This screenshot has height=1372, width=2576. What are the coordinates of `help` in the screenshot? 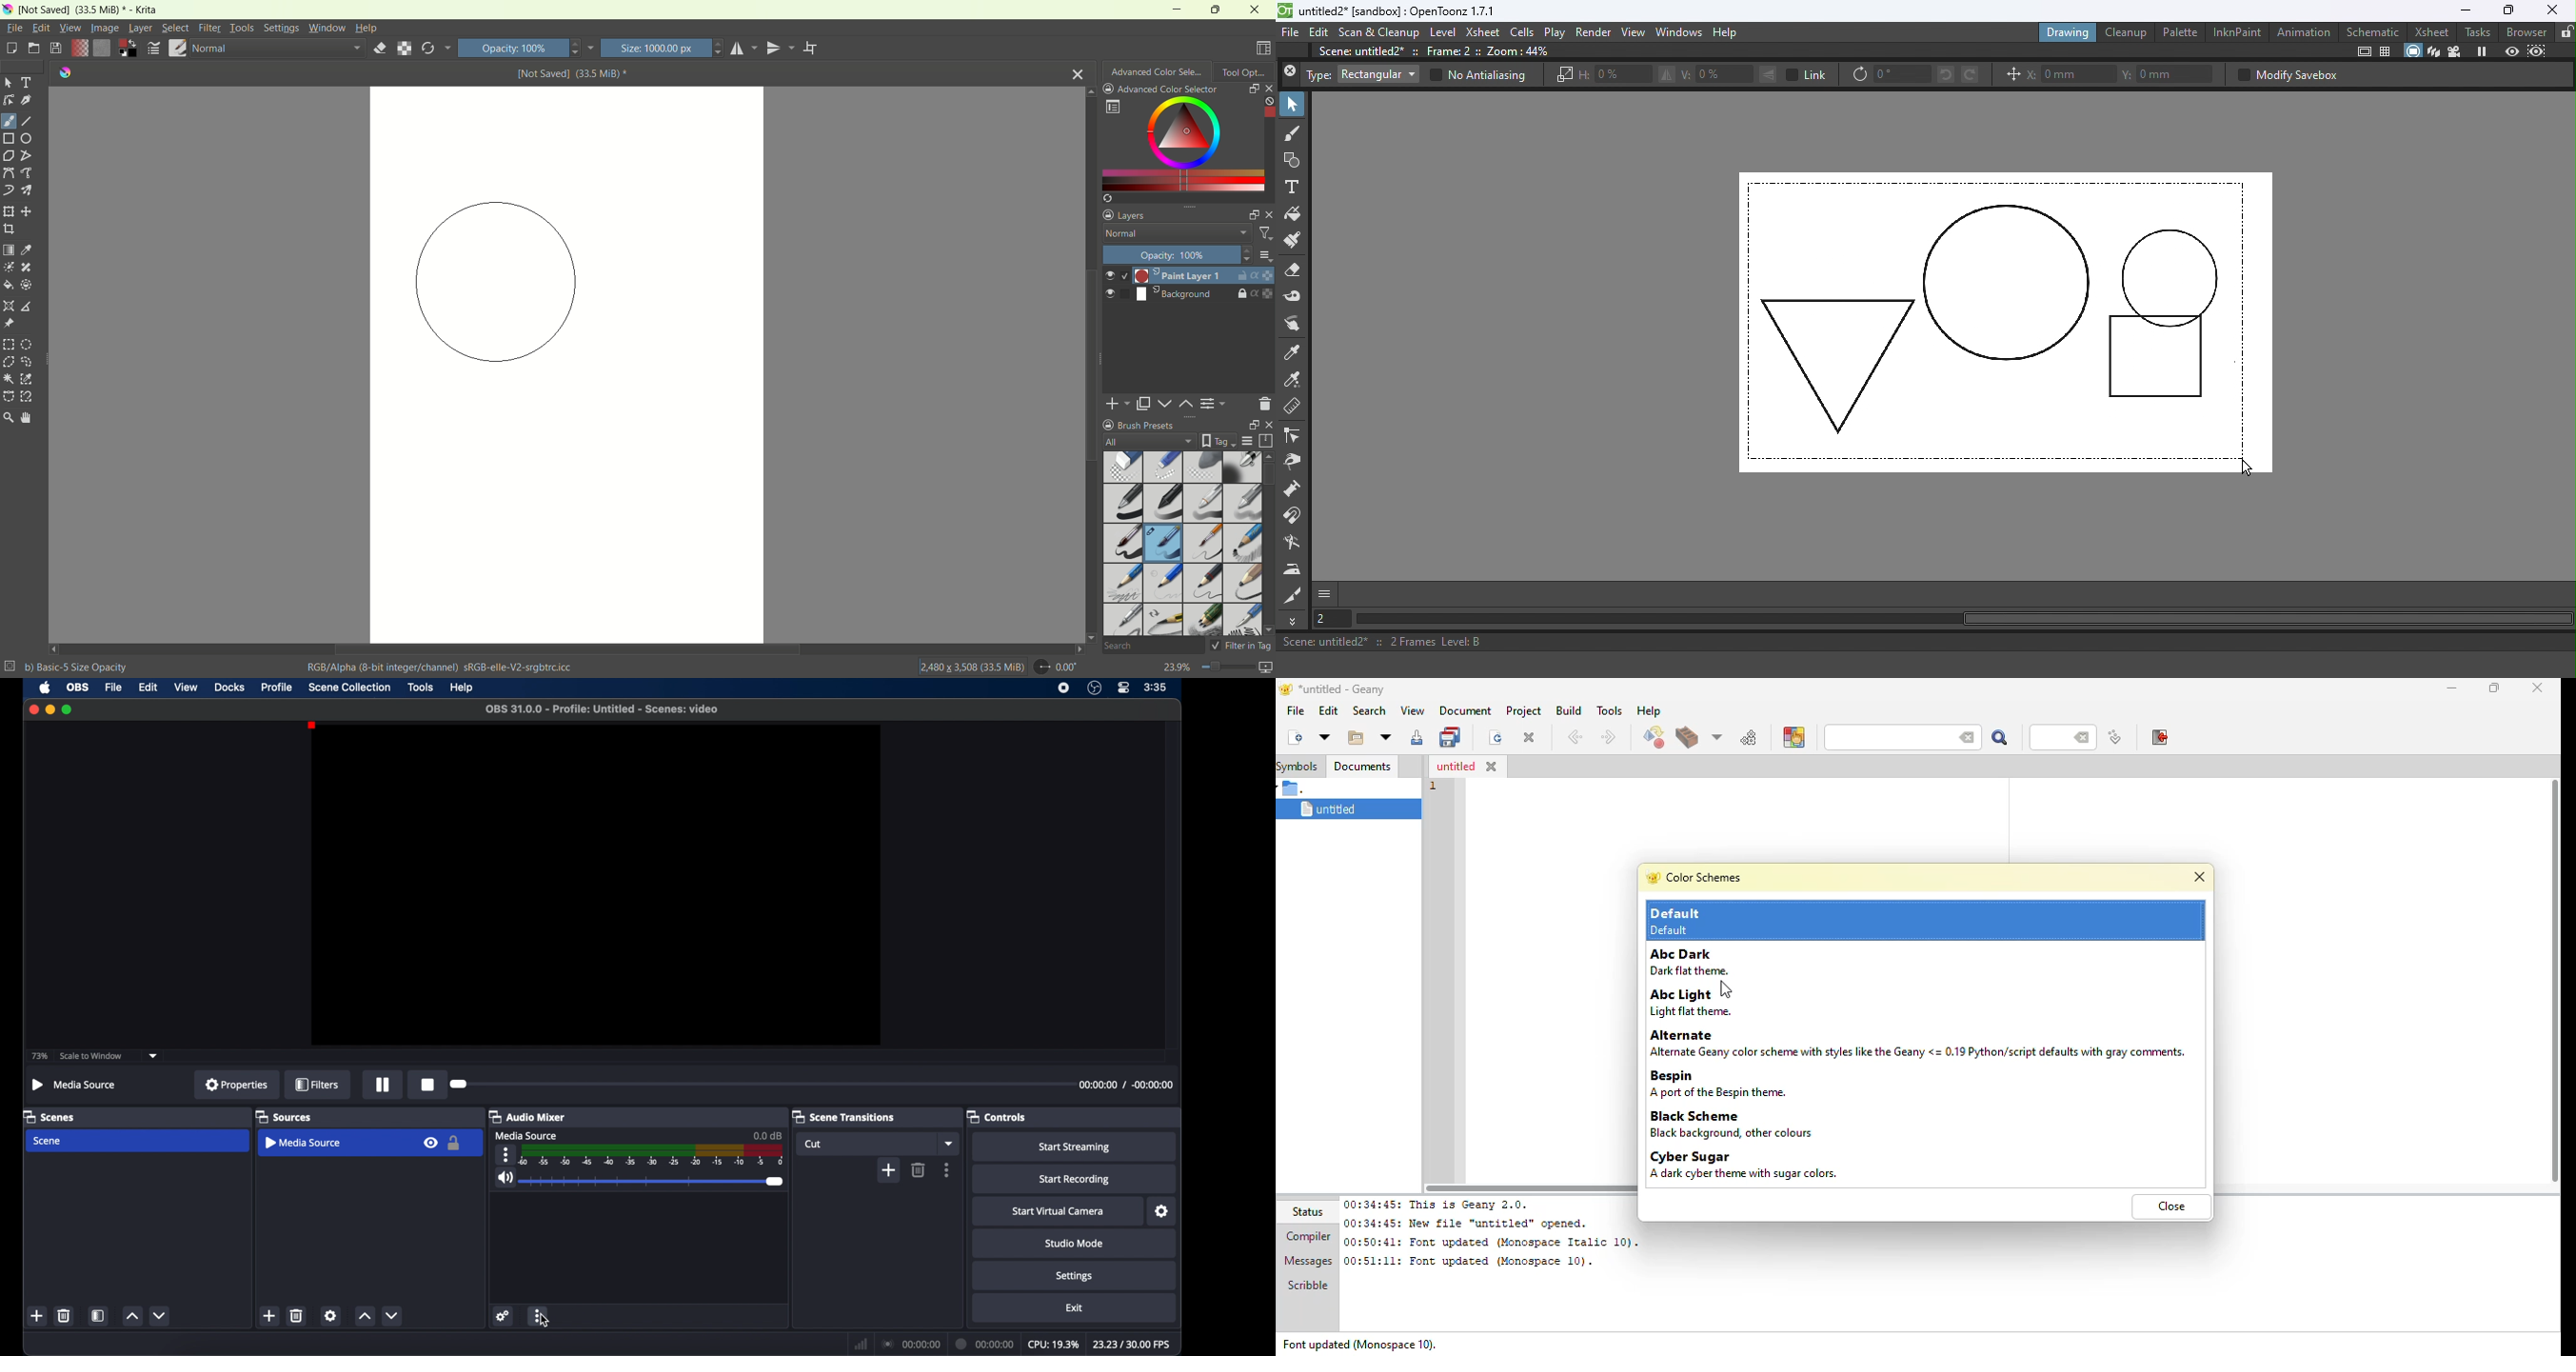 It's located at (463, 687).